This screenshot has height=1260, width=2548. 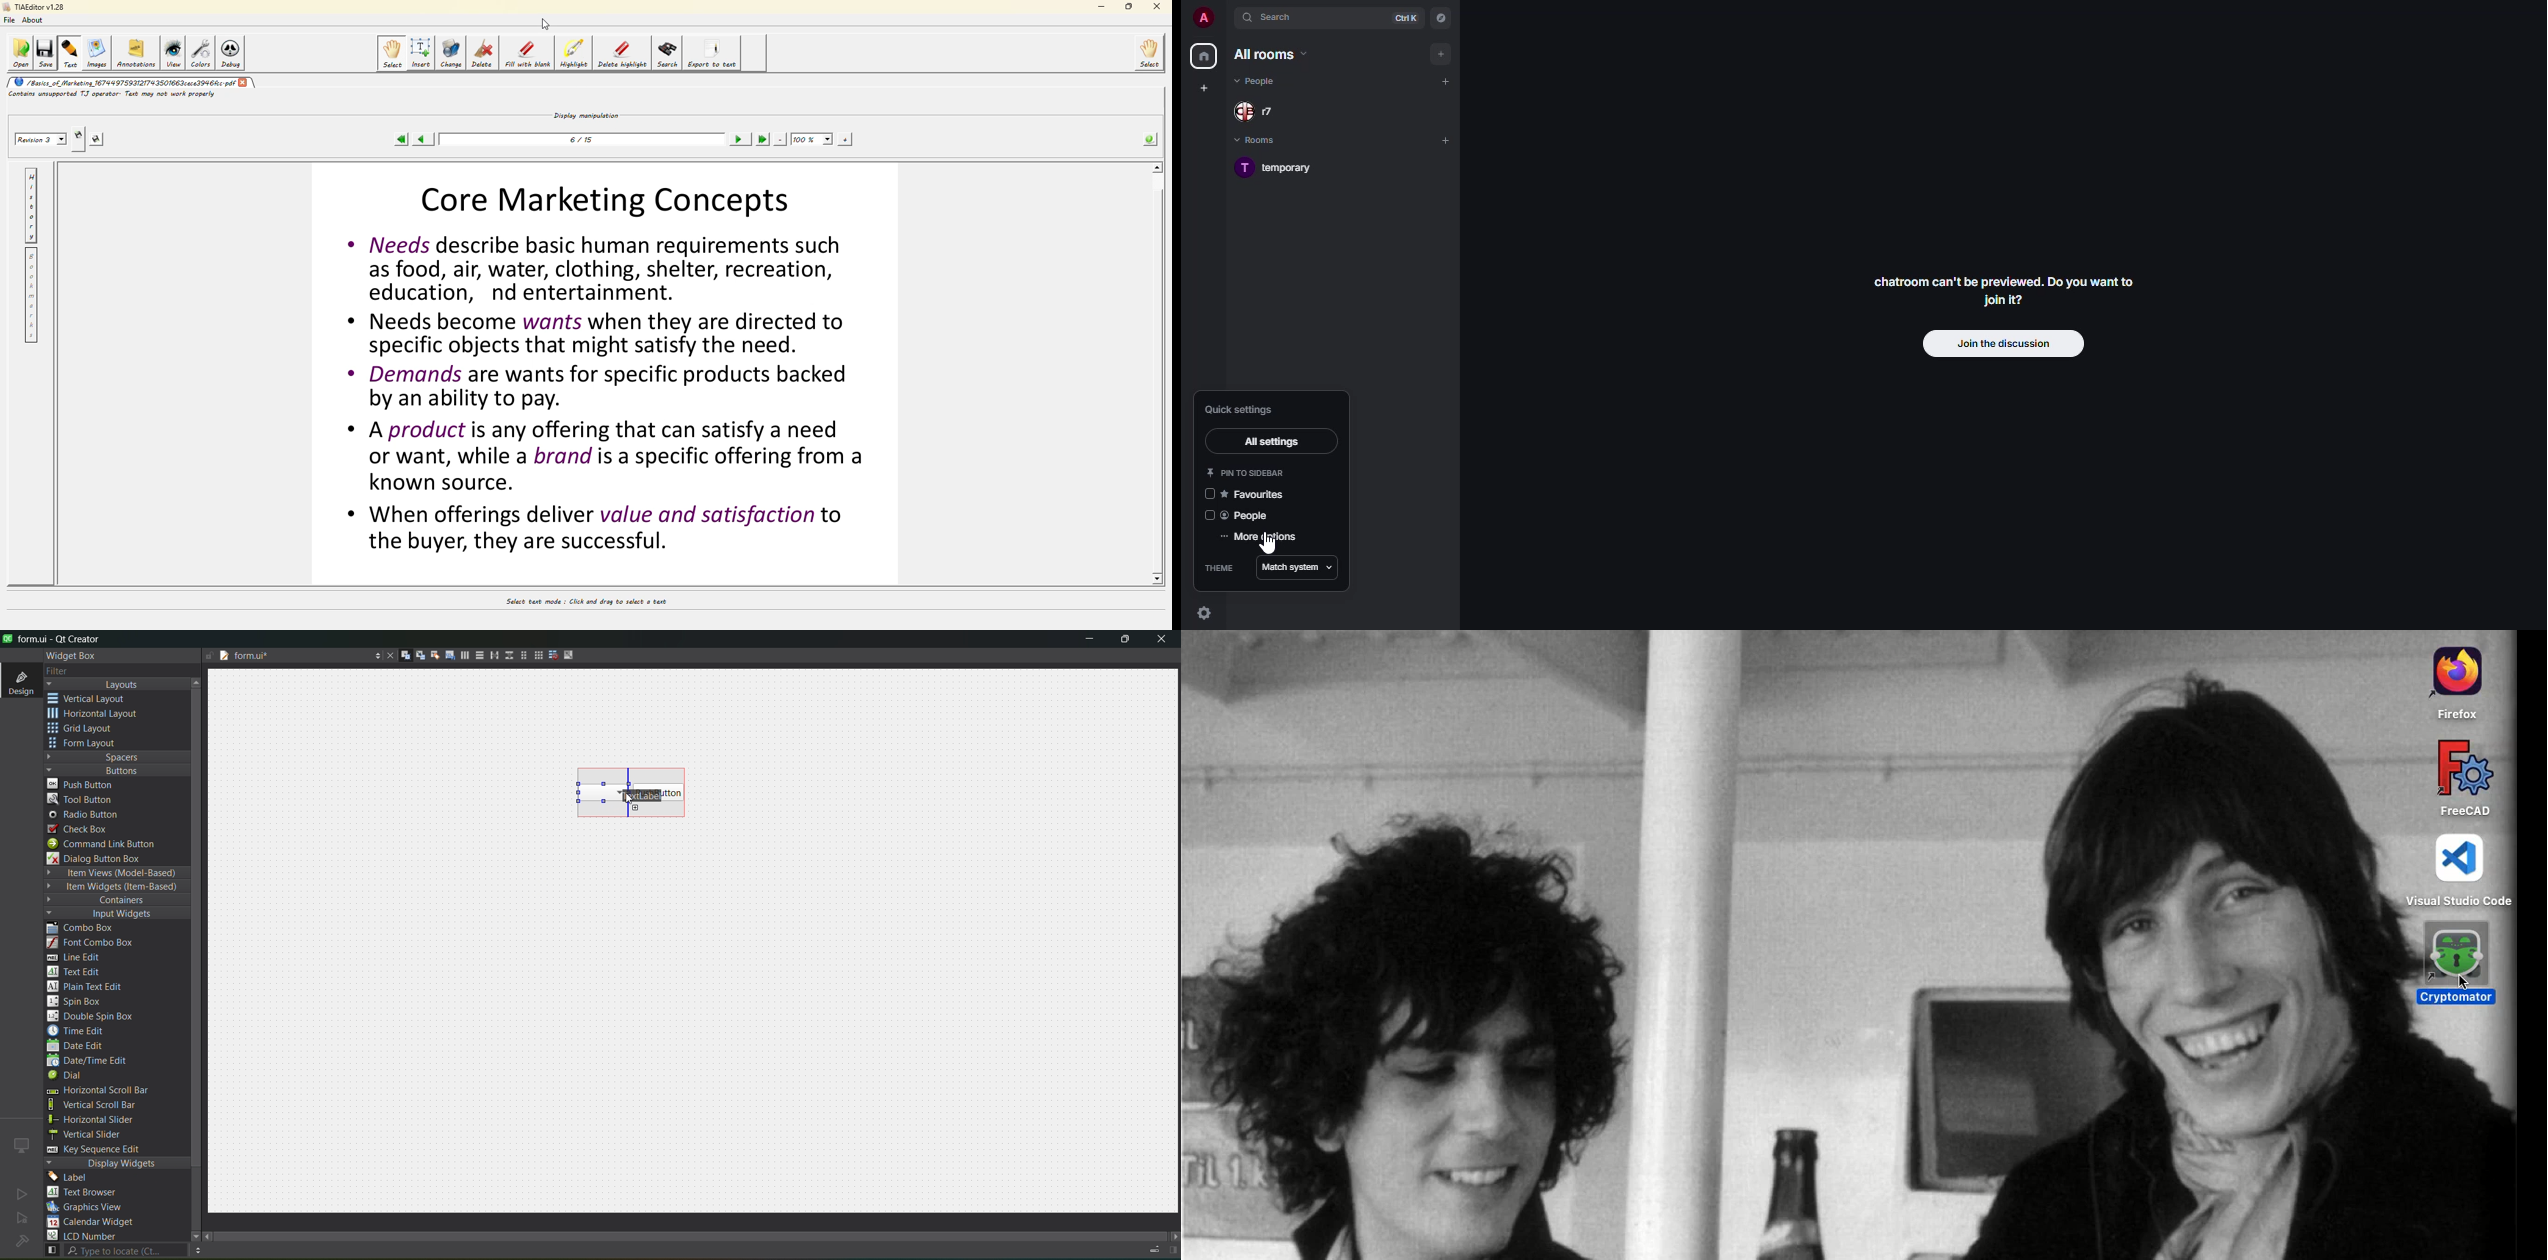 I want to click on vertical splitter, so click(x=508, y=658).